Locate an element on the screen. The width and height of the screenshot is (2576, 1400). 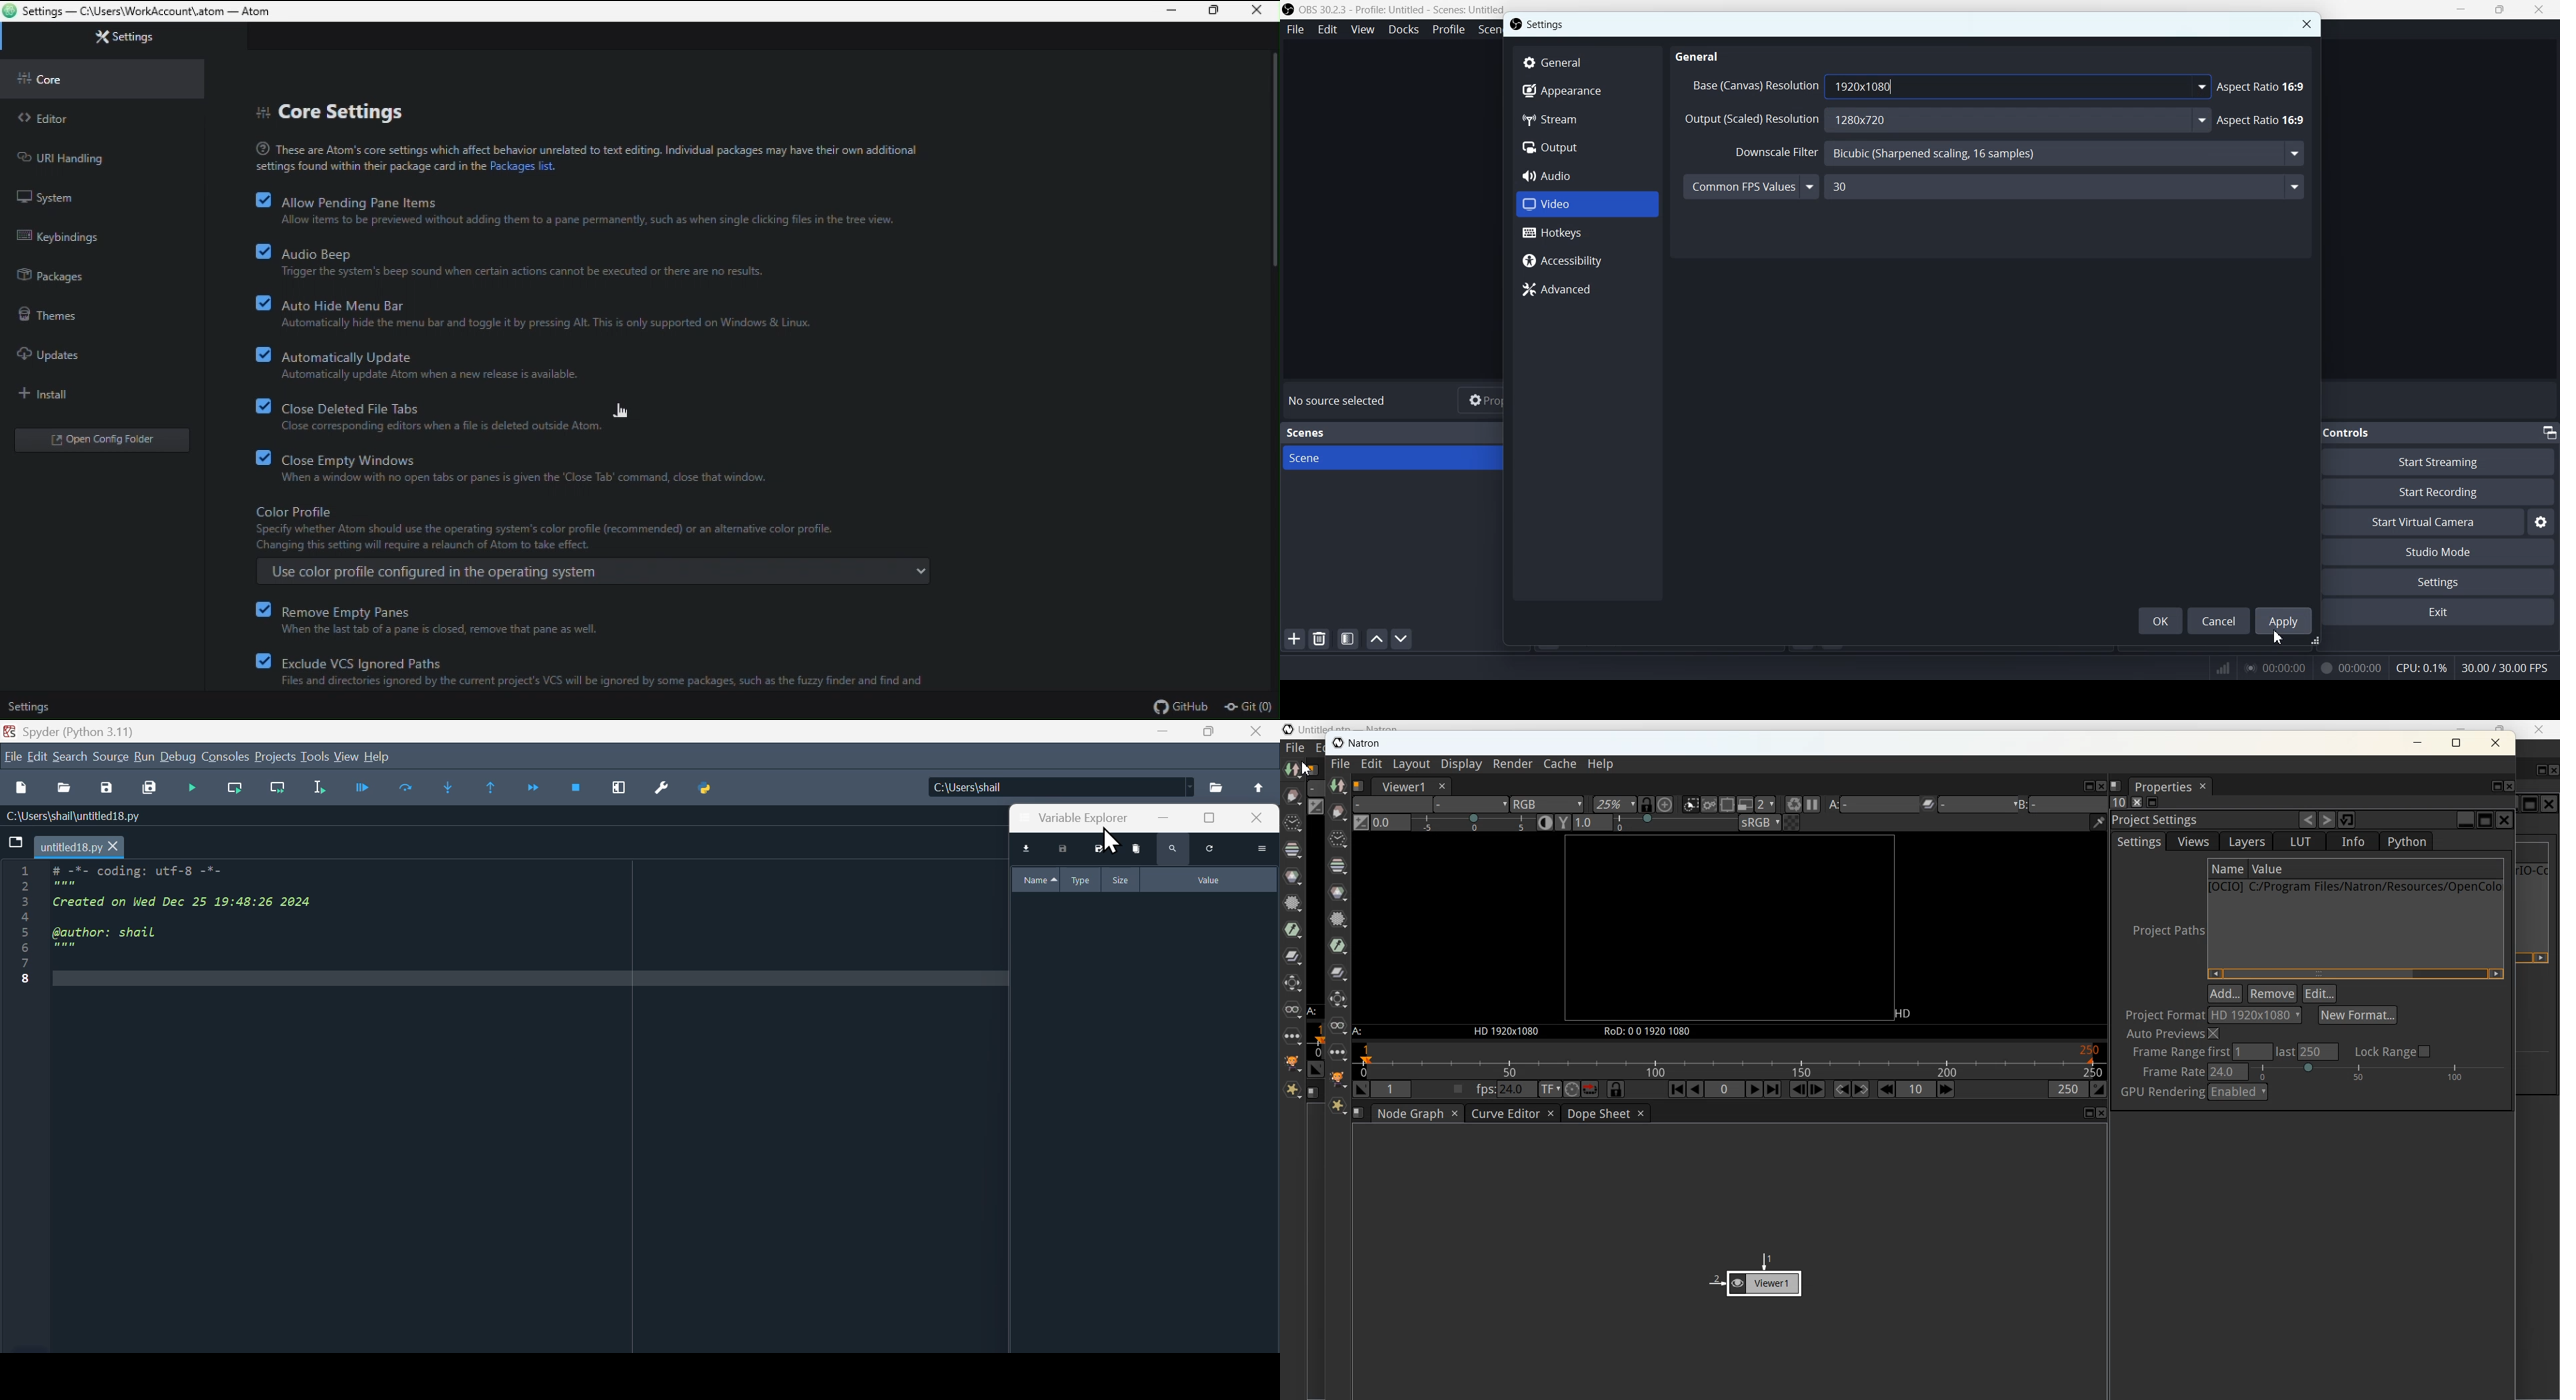
Appearance is located at coordinates (1587, 93).